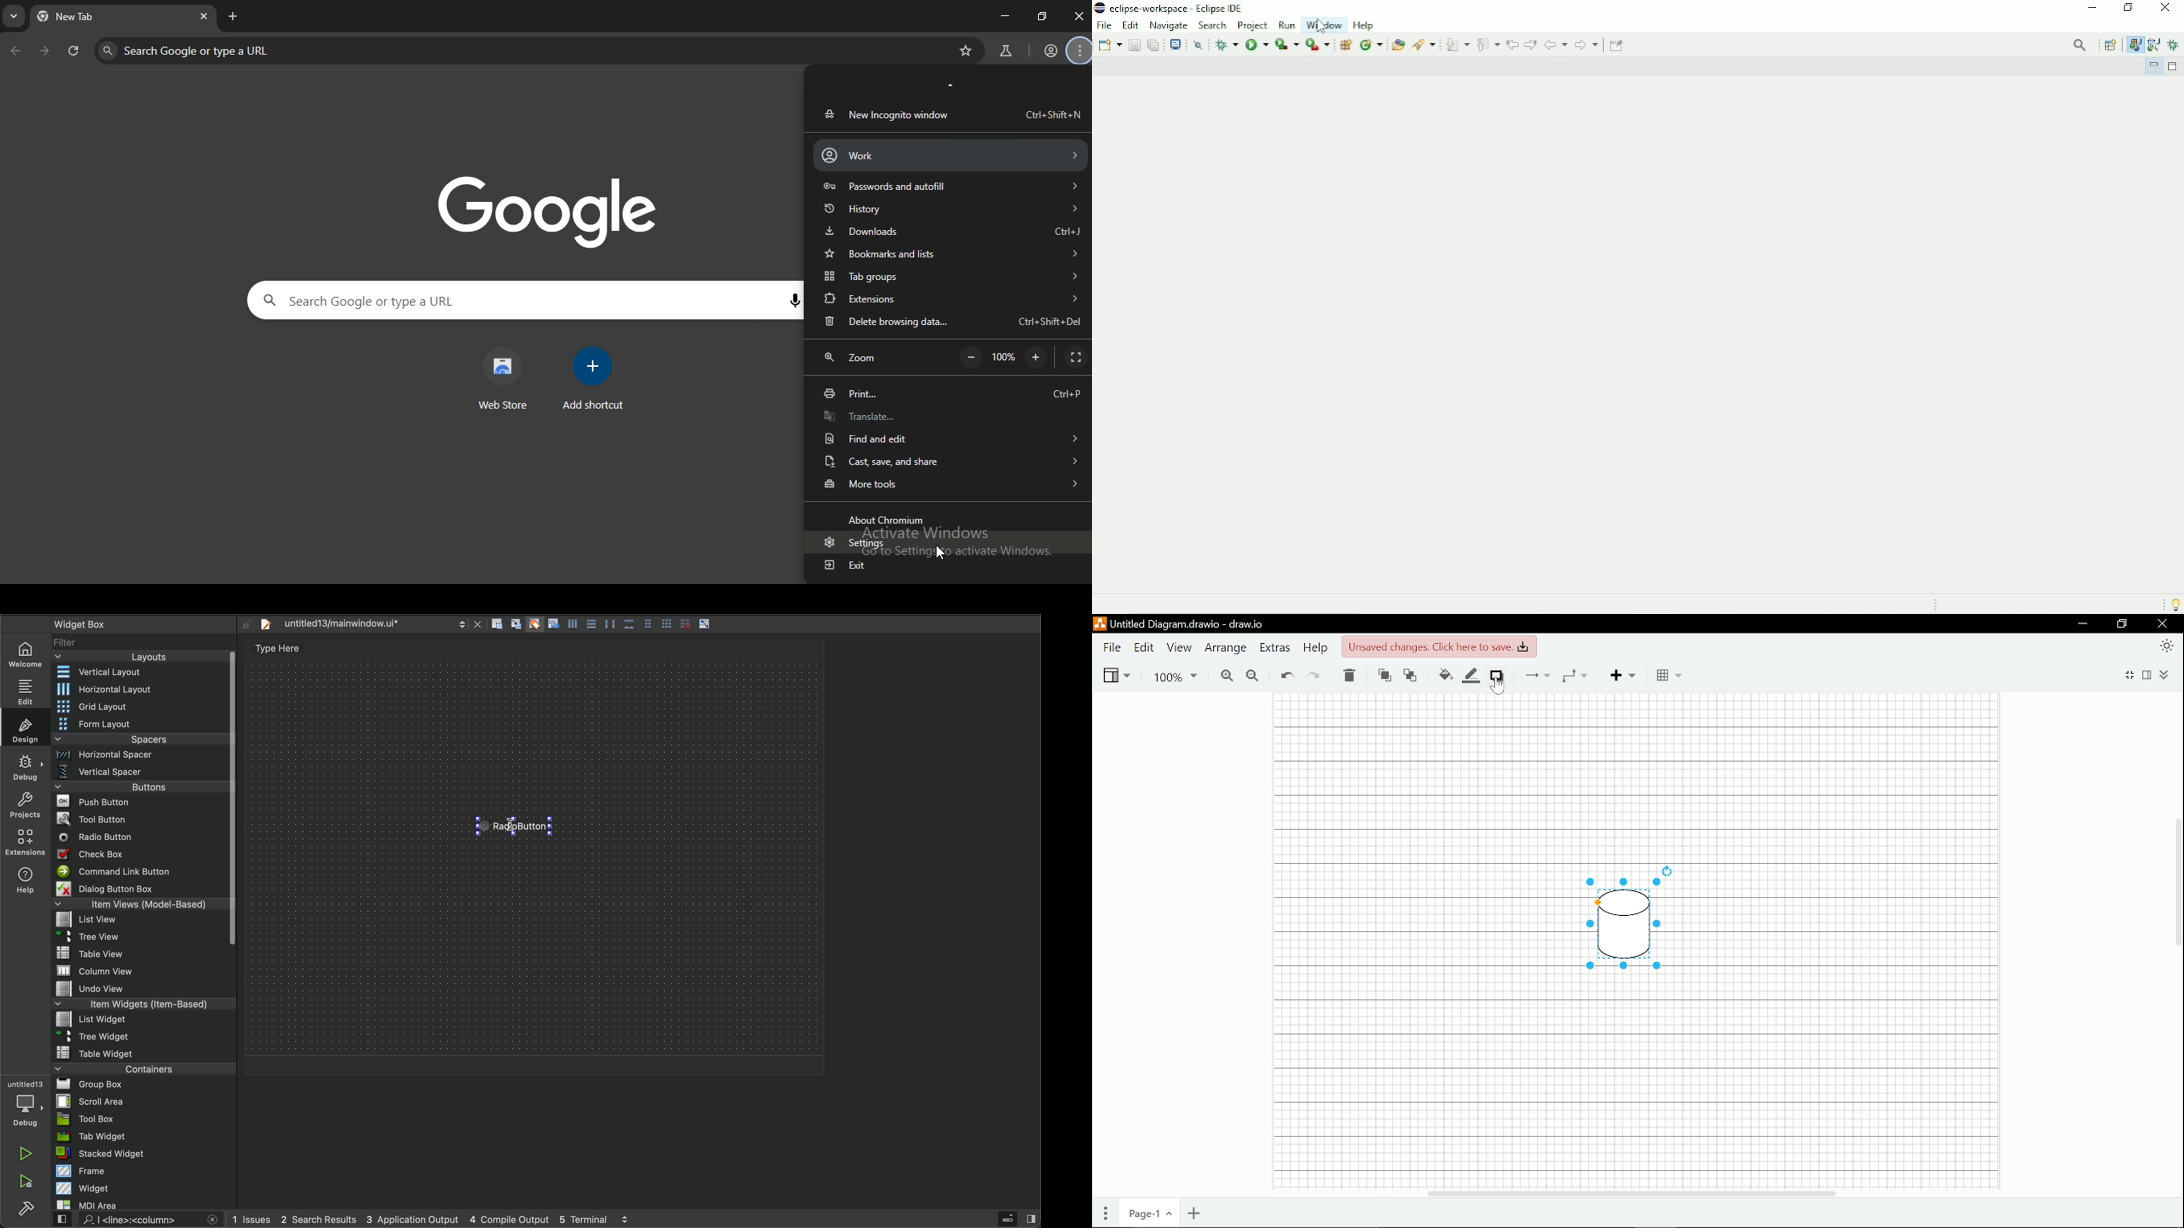 The image size is (2184, 1232). Describe the element at coordinates (142, 819) in the screenshot. I see `tool button` at that location.